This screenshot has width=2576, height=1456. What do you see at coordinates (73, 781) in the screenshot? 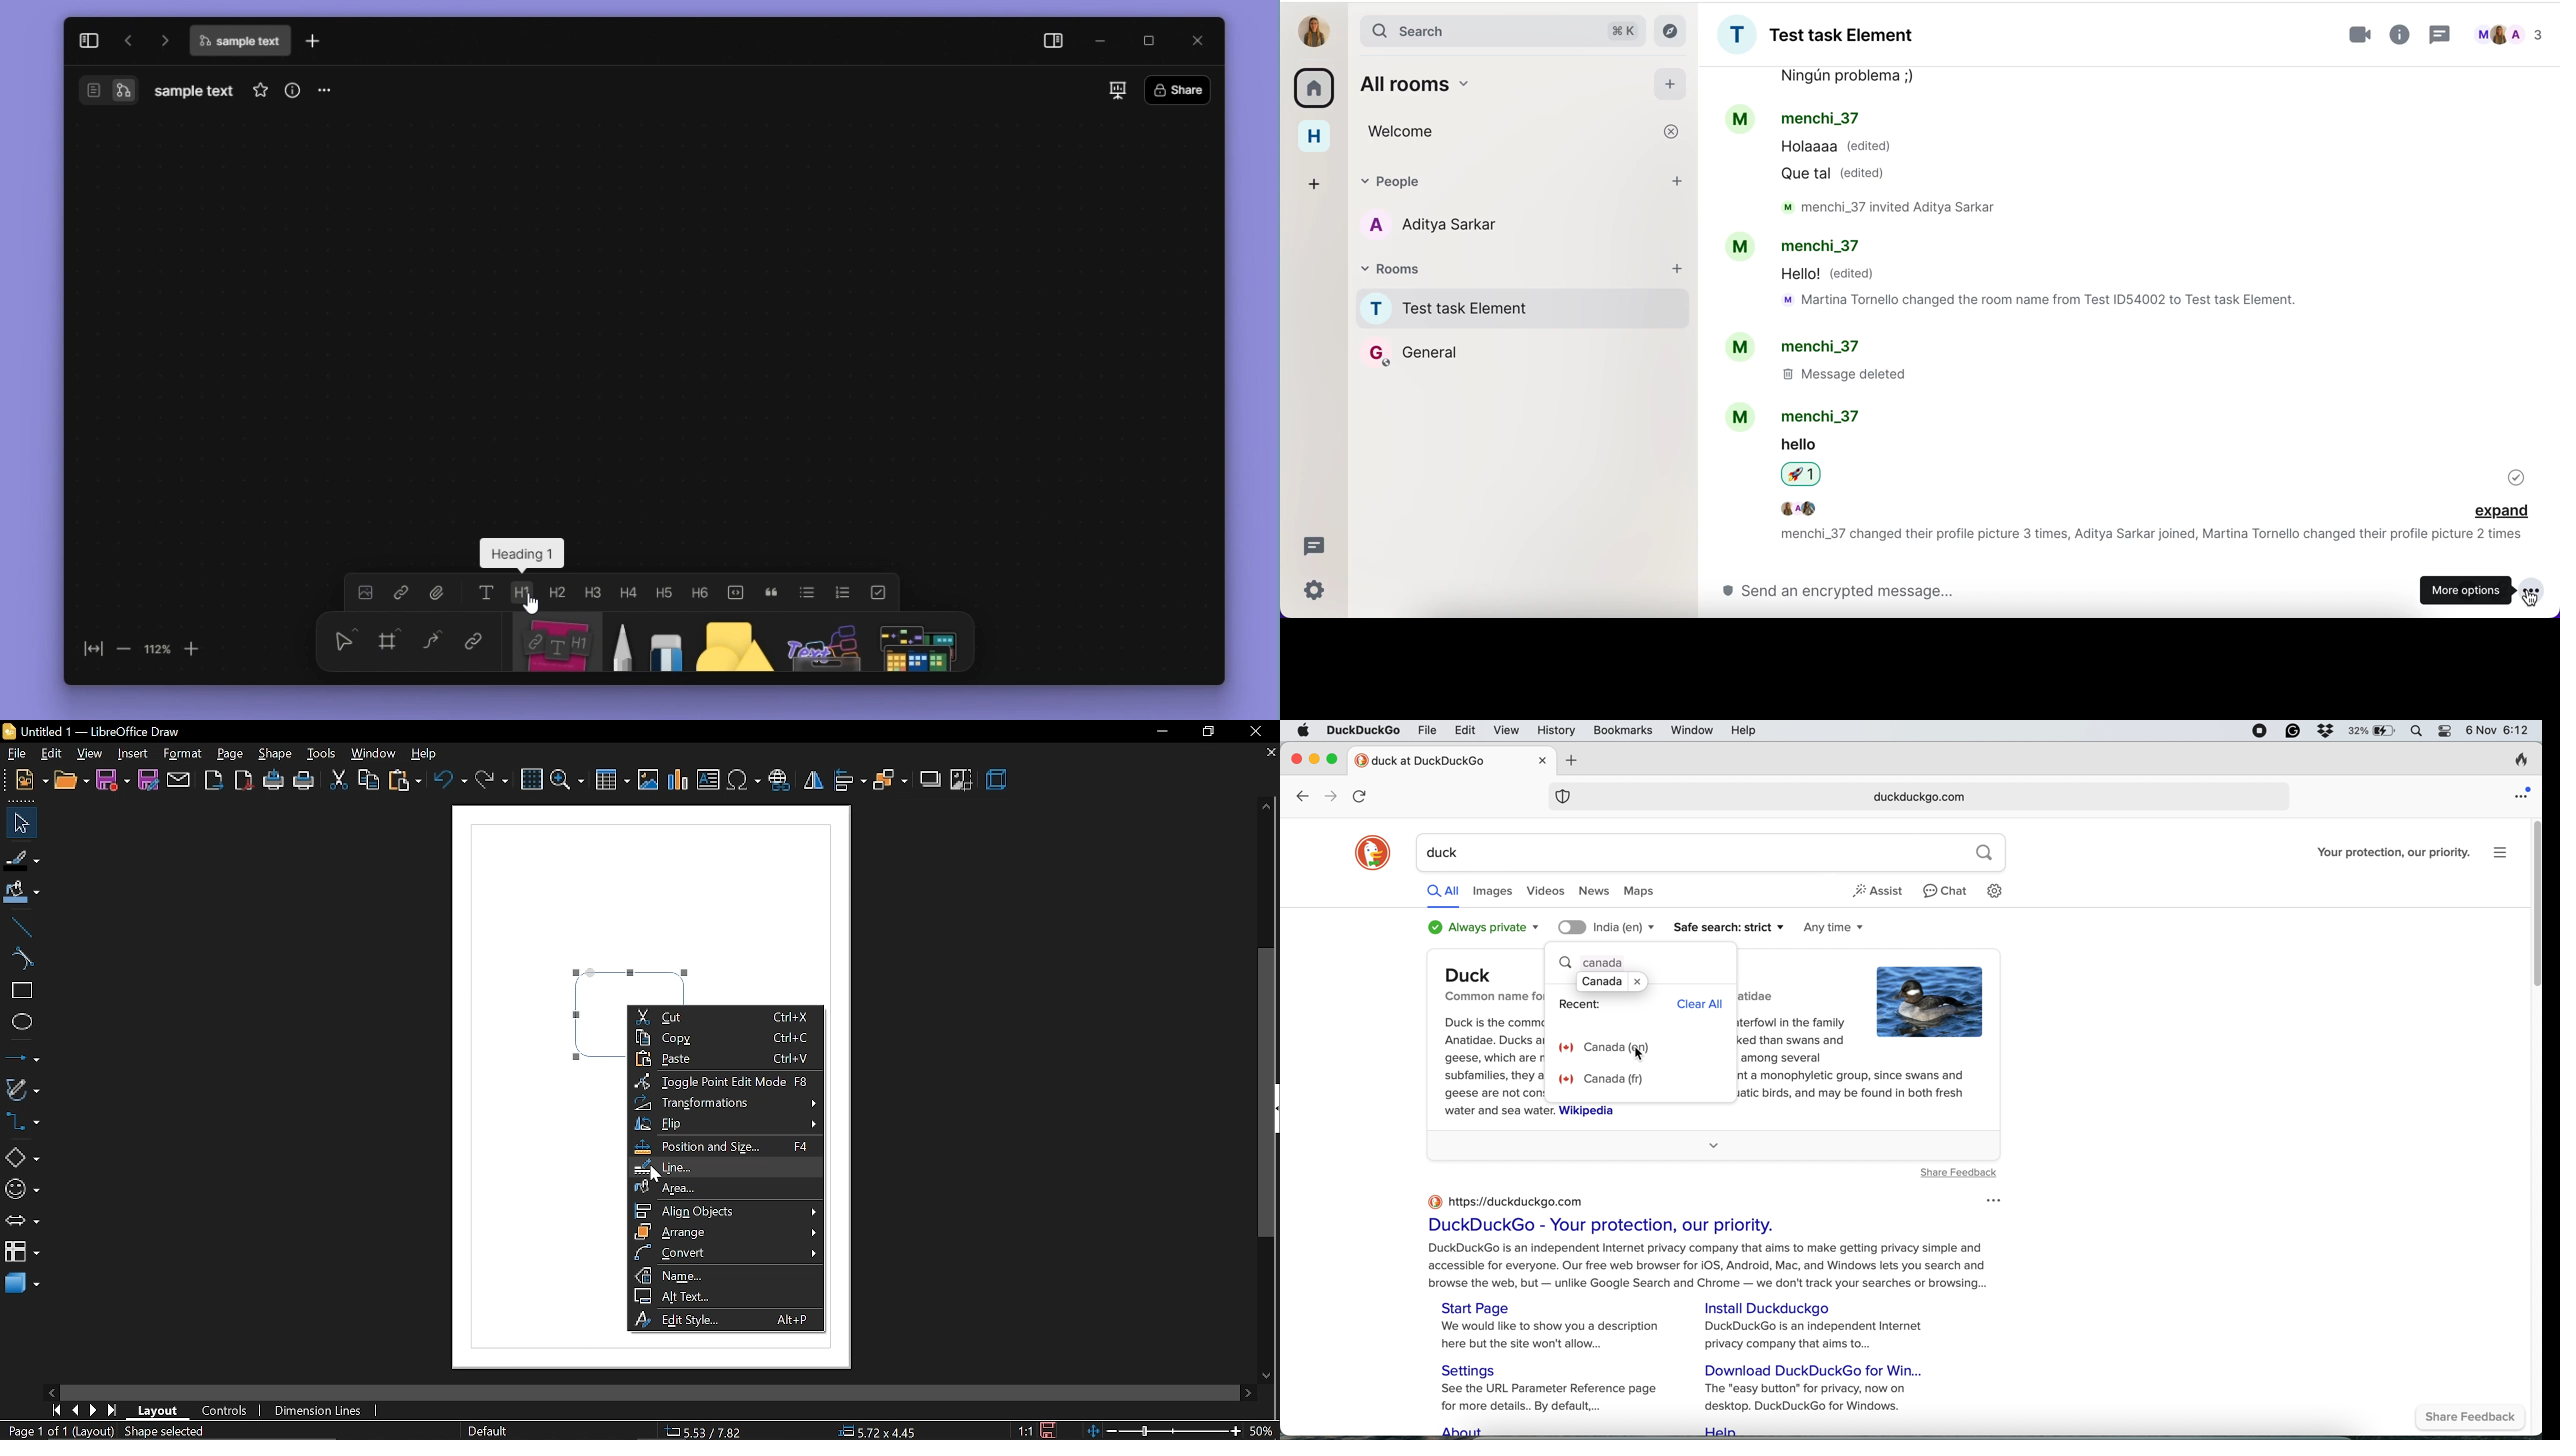
I see `open` at bounding box center [73, 781].